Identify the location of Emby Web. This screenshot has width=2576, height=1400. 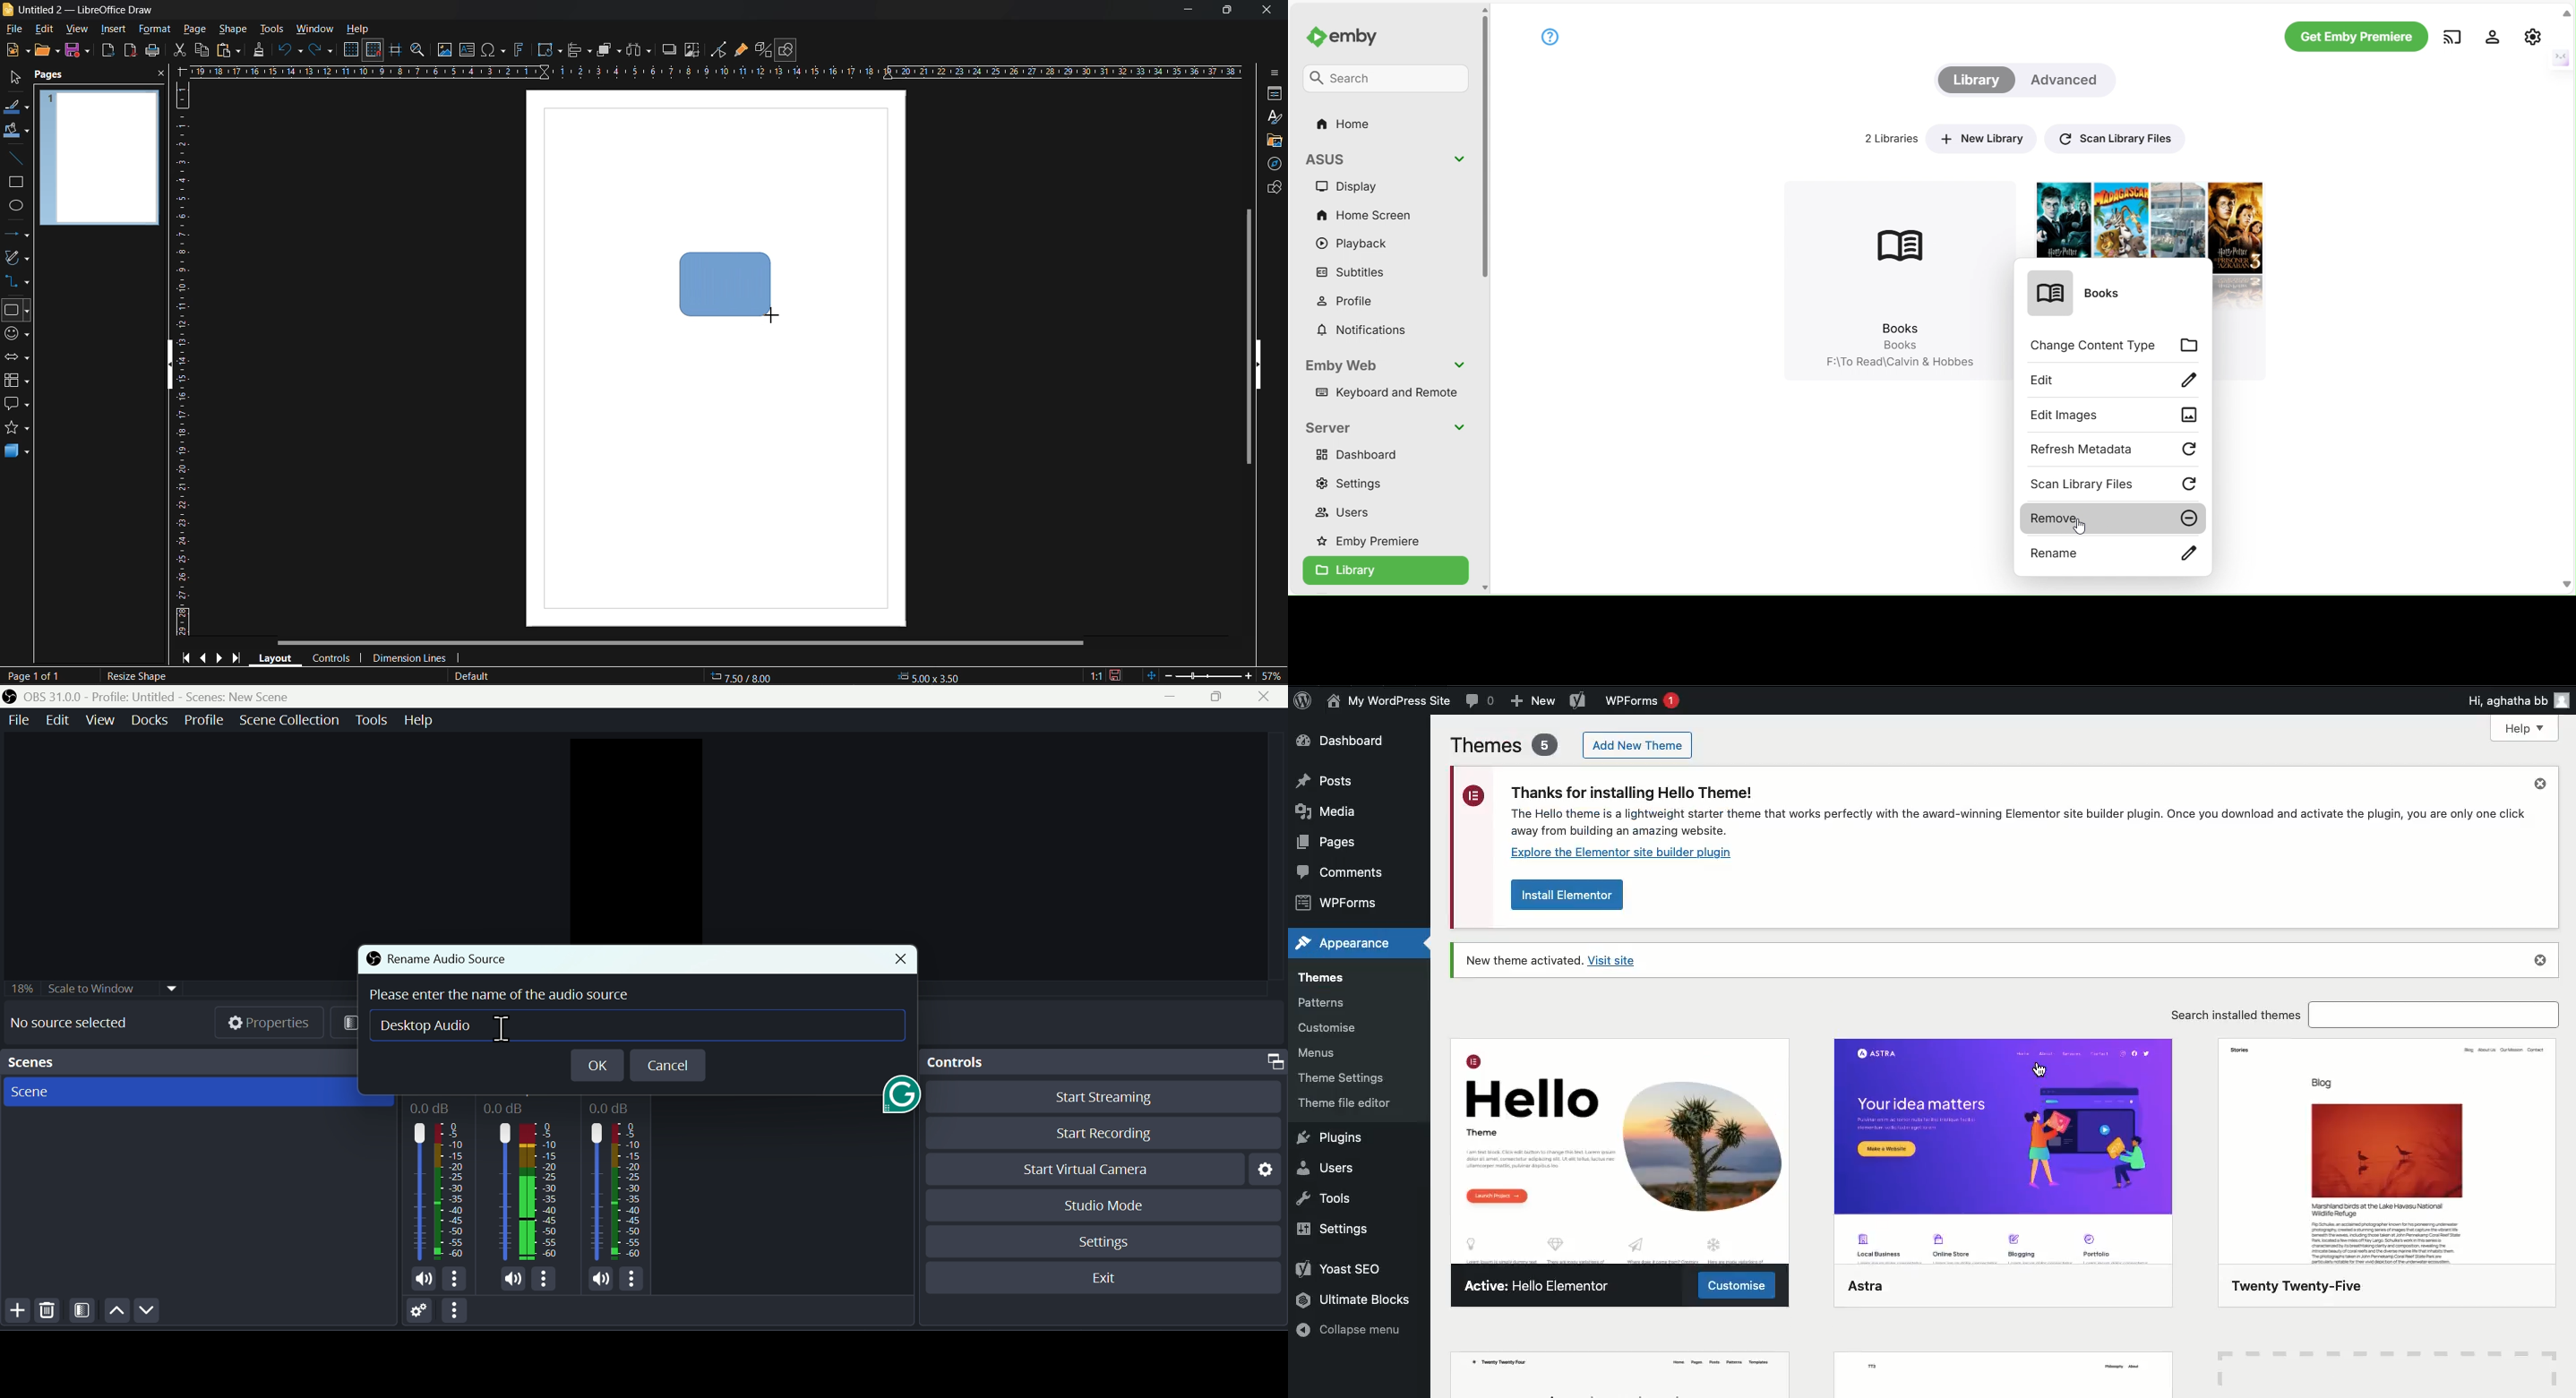
(1345, 366).